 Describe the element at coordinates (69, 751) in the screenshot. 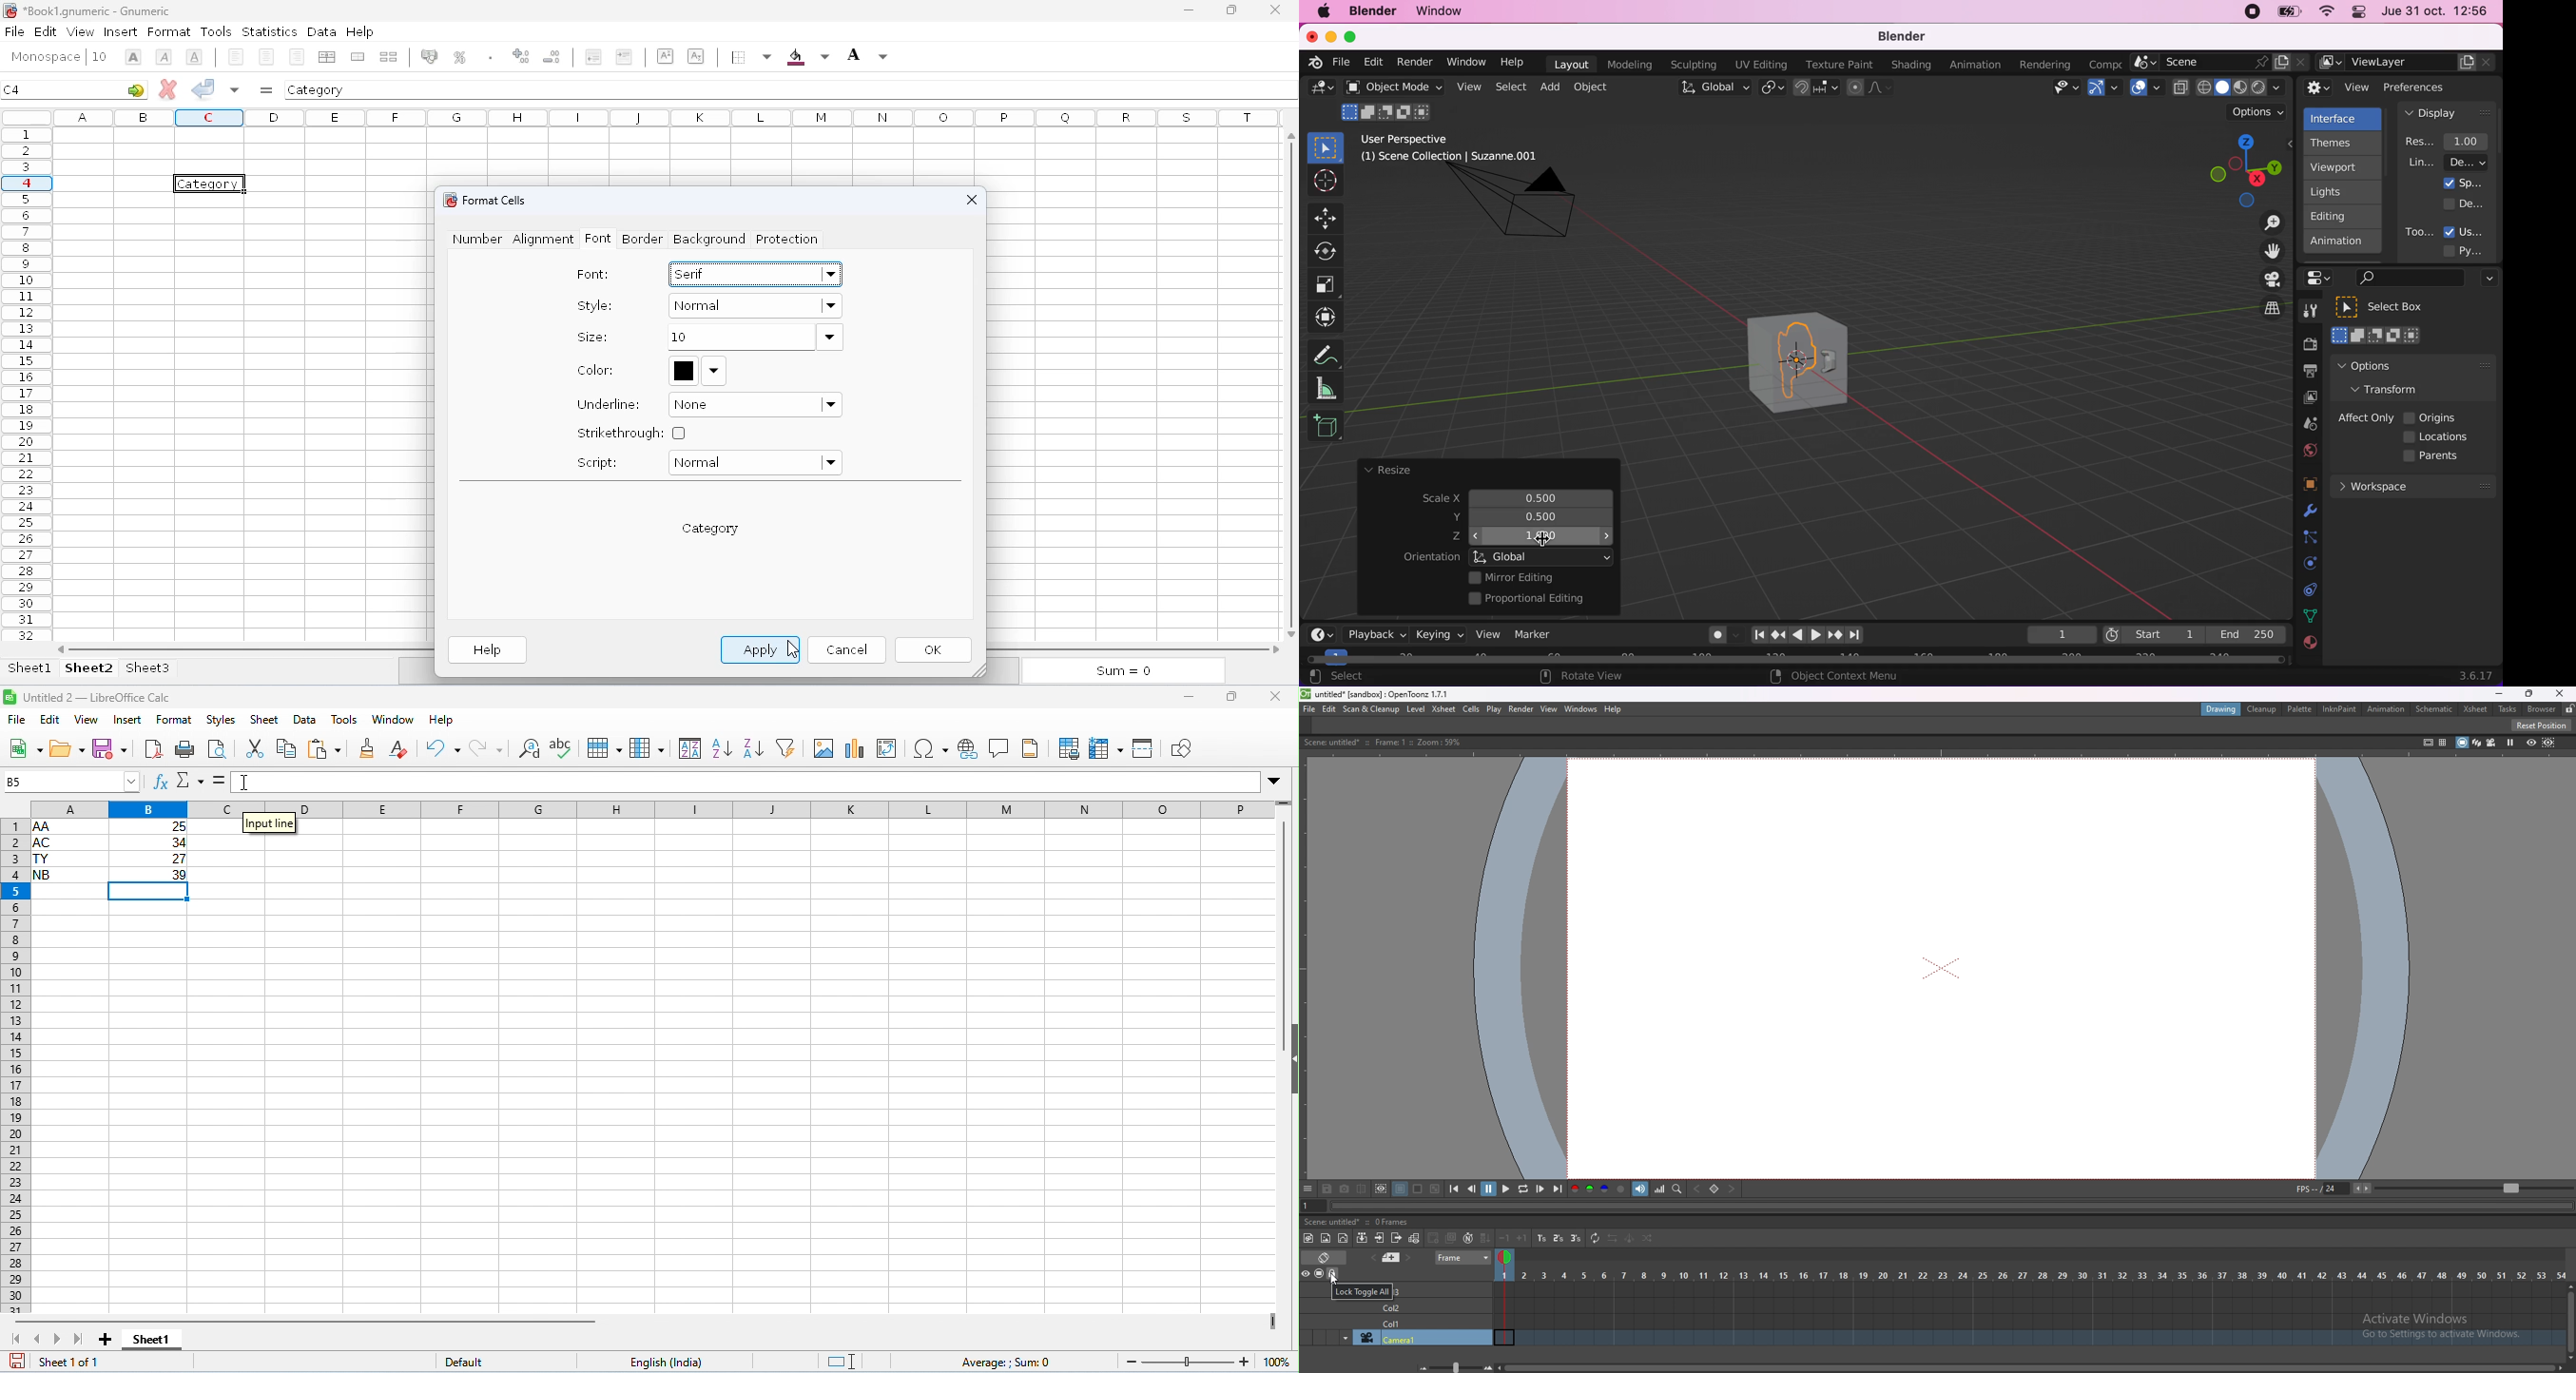

I see `open` at that location.